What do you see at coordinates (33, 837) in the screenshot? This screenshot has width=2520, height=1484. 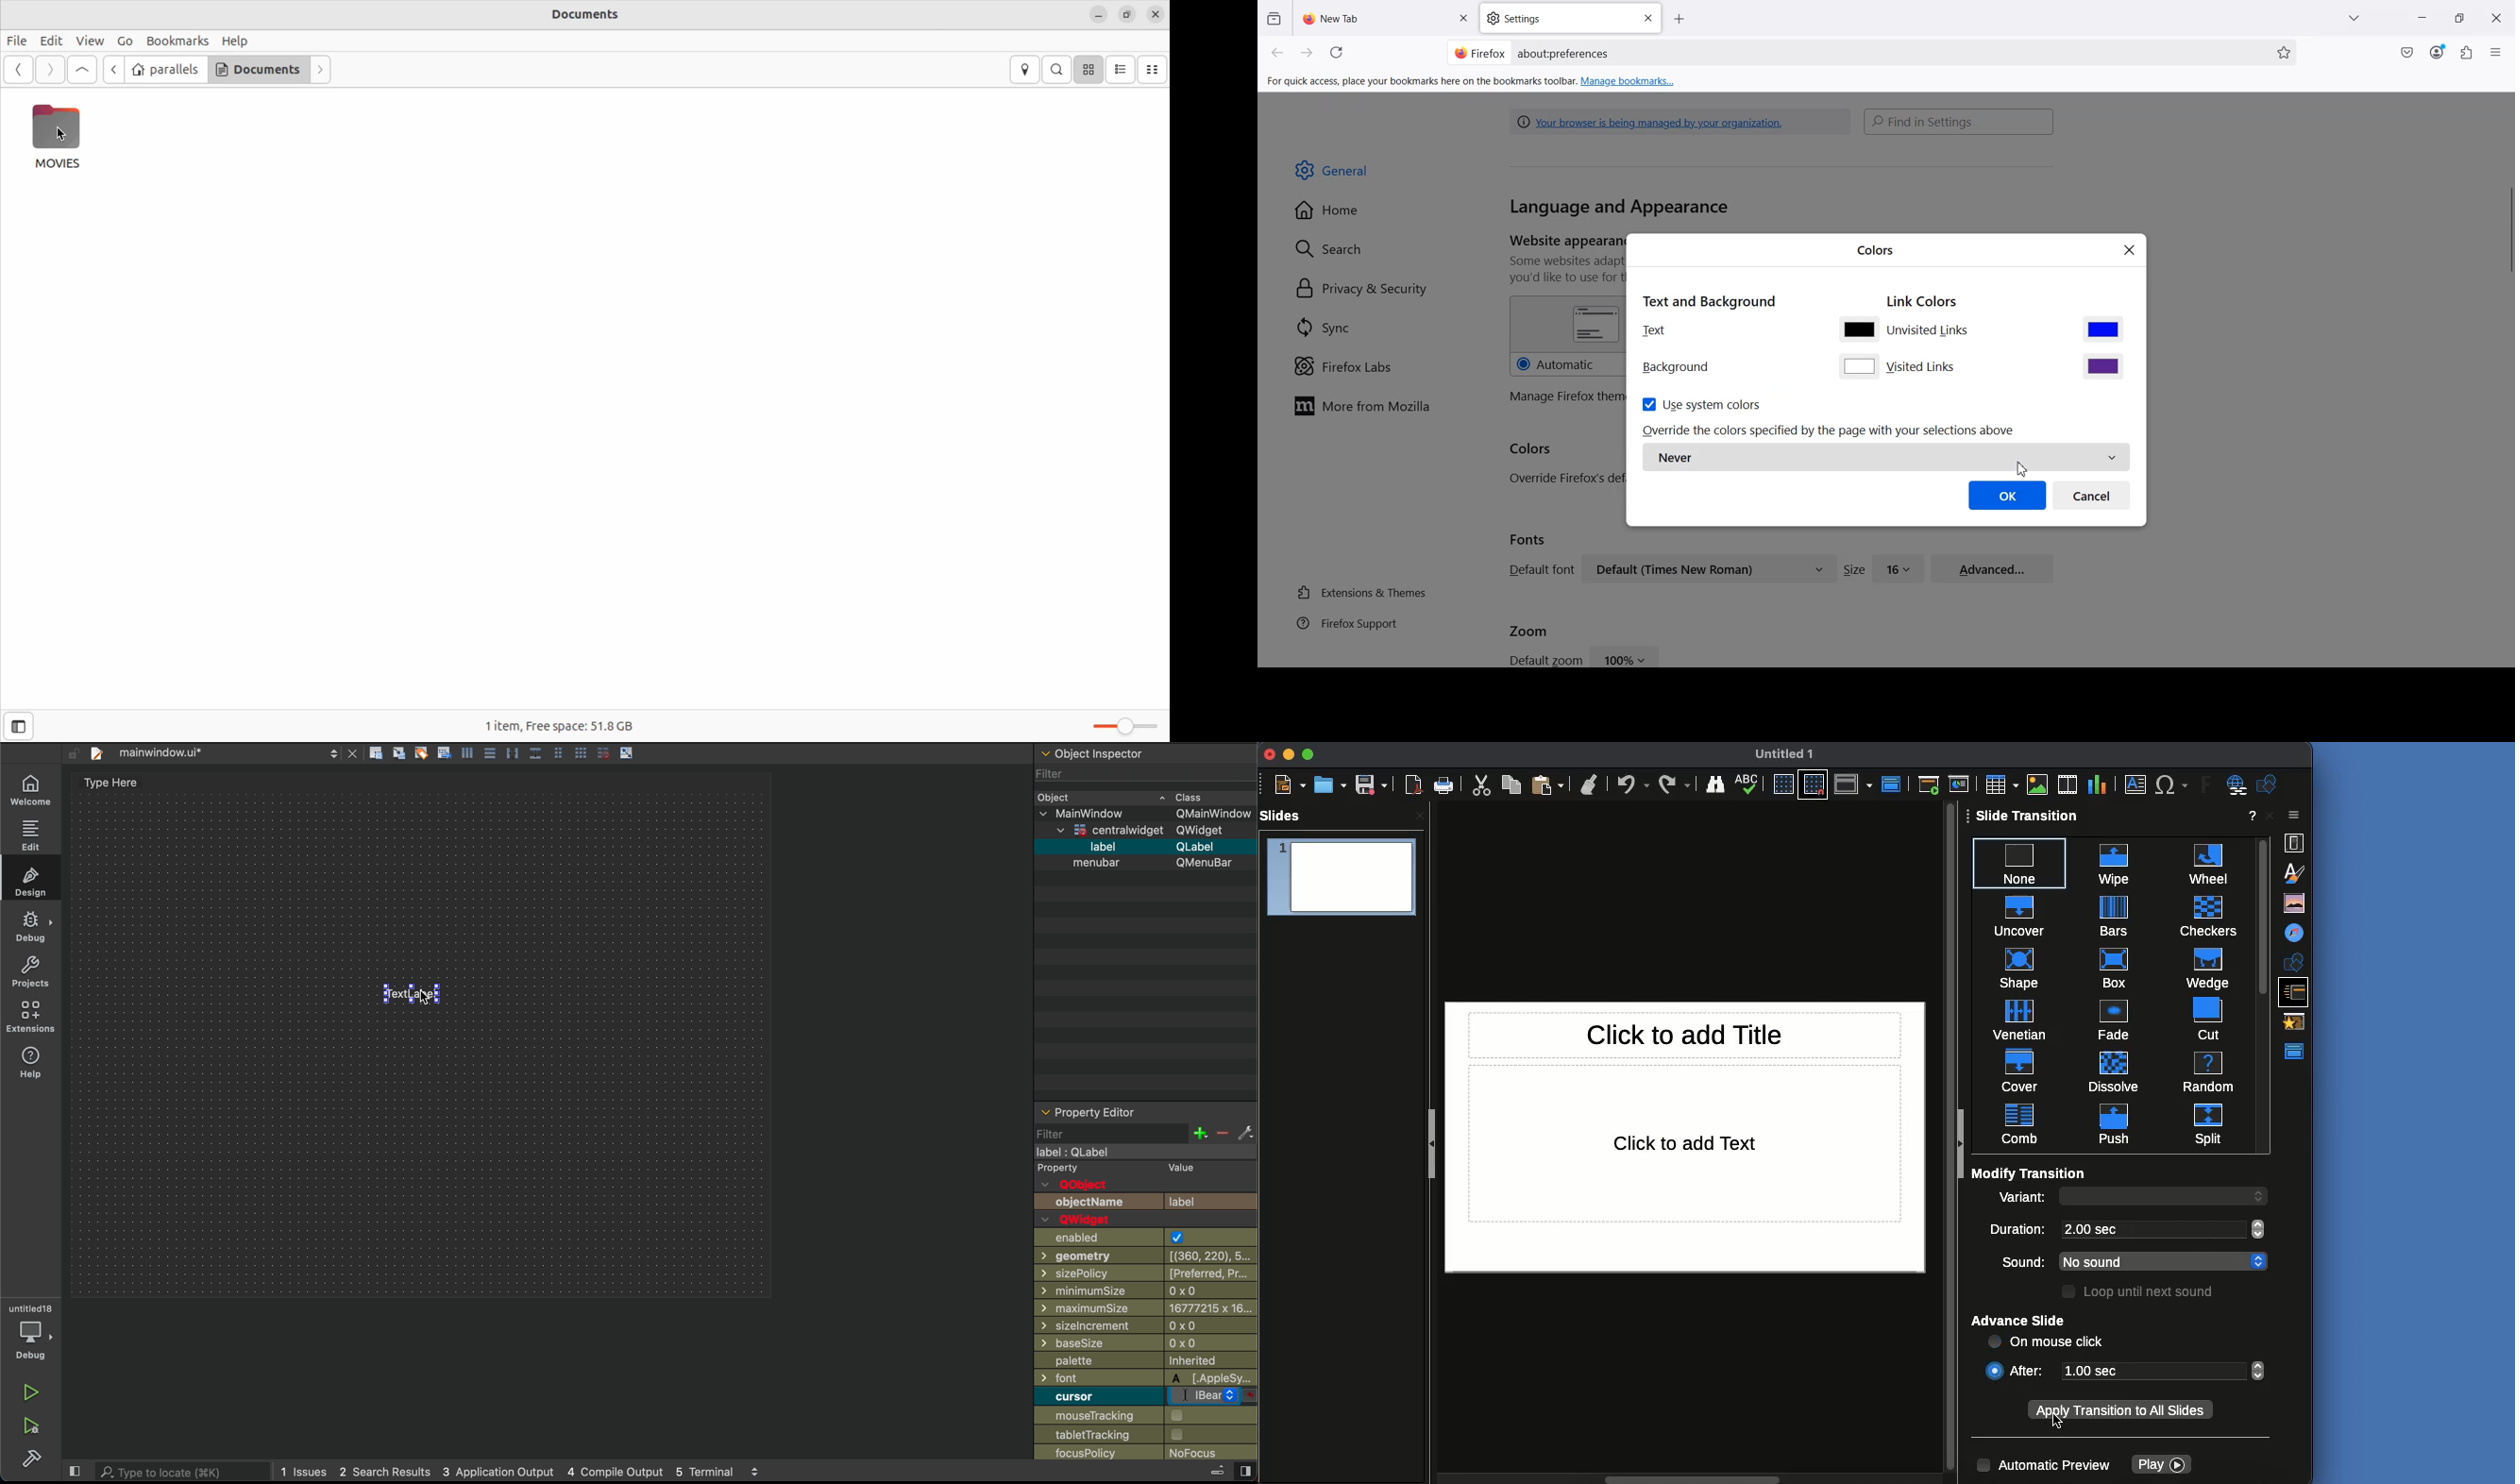 I see `edit` at bounding box center [33, 837].